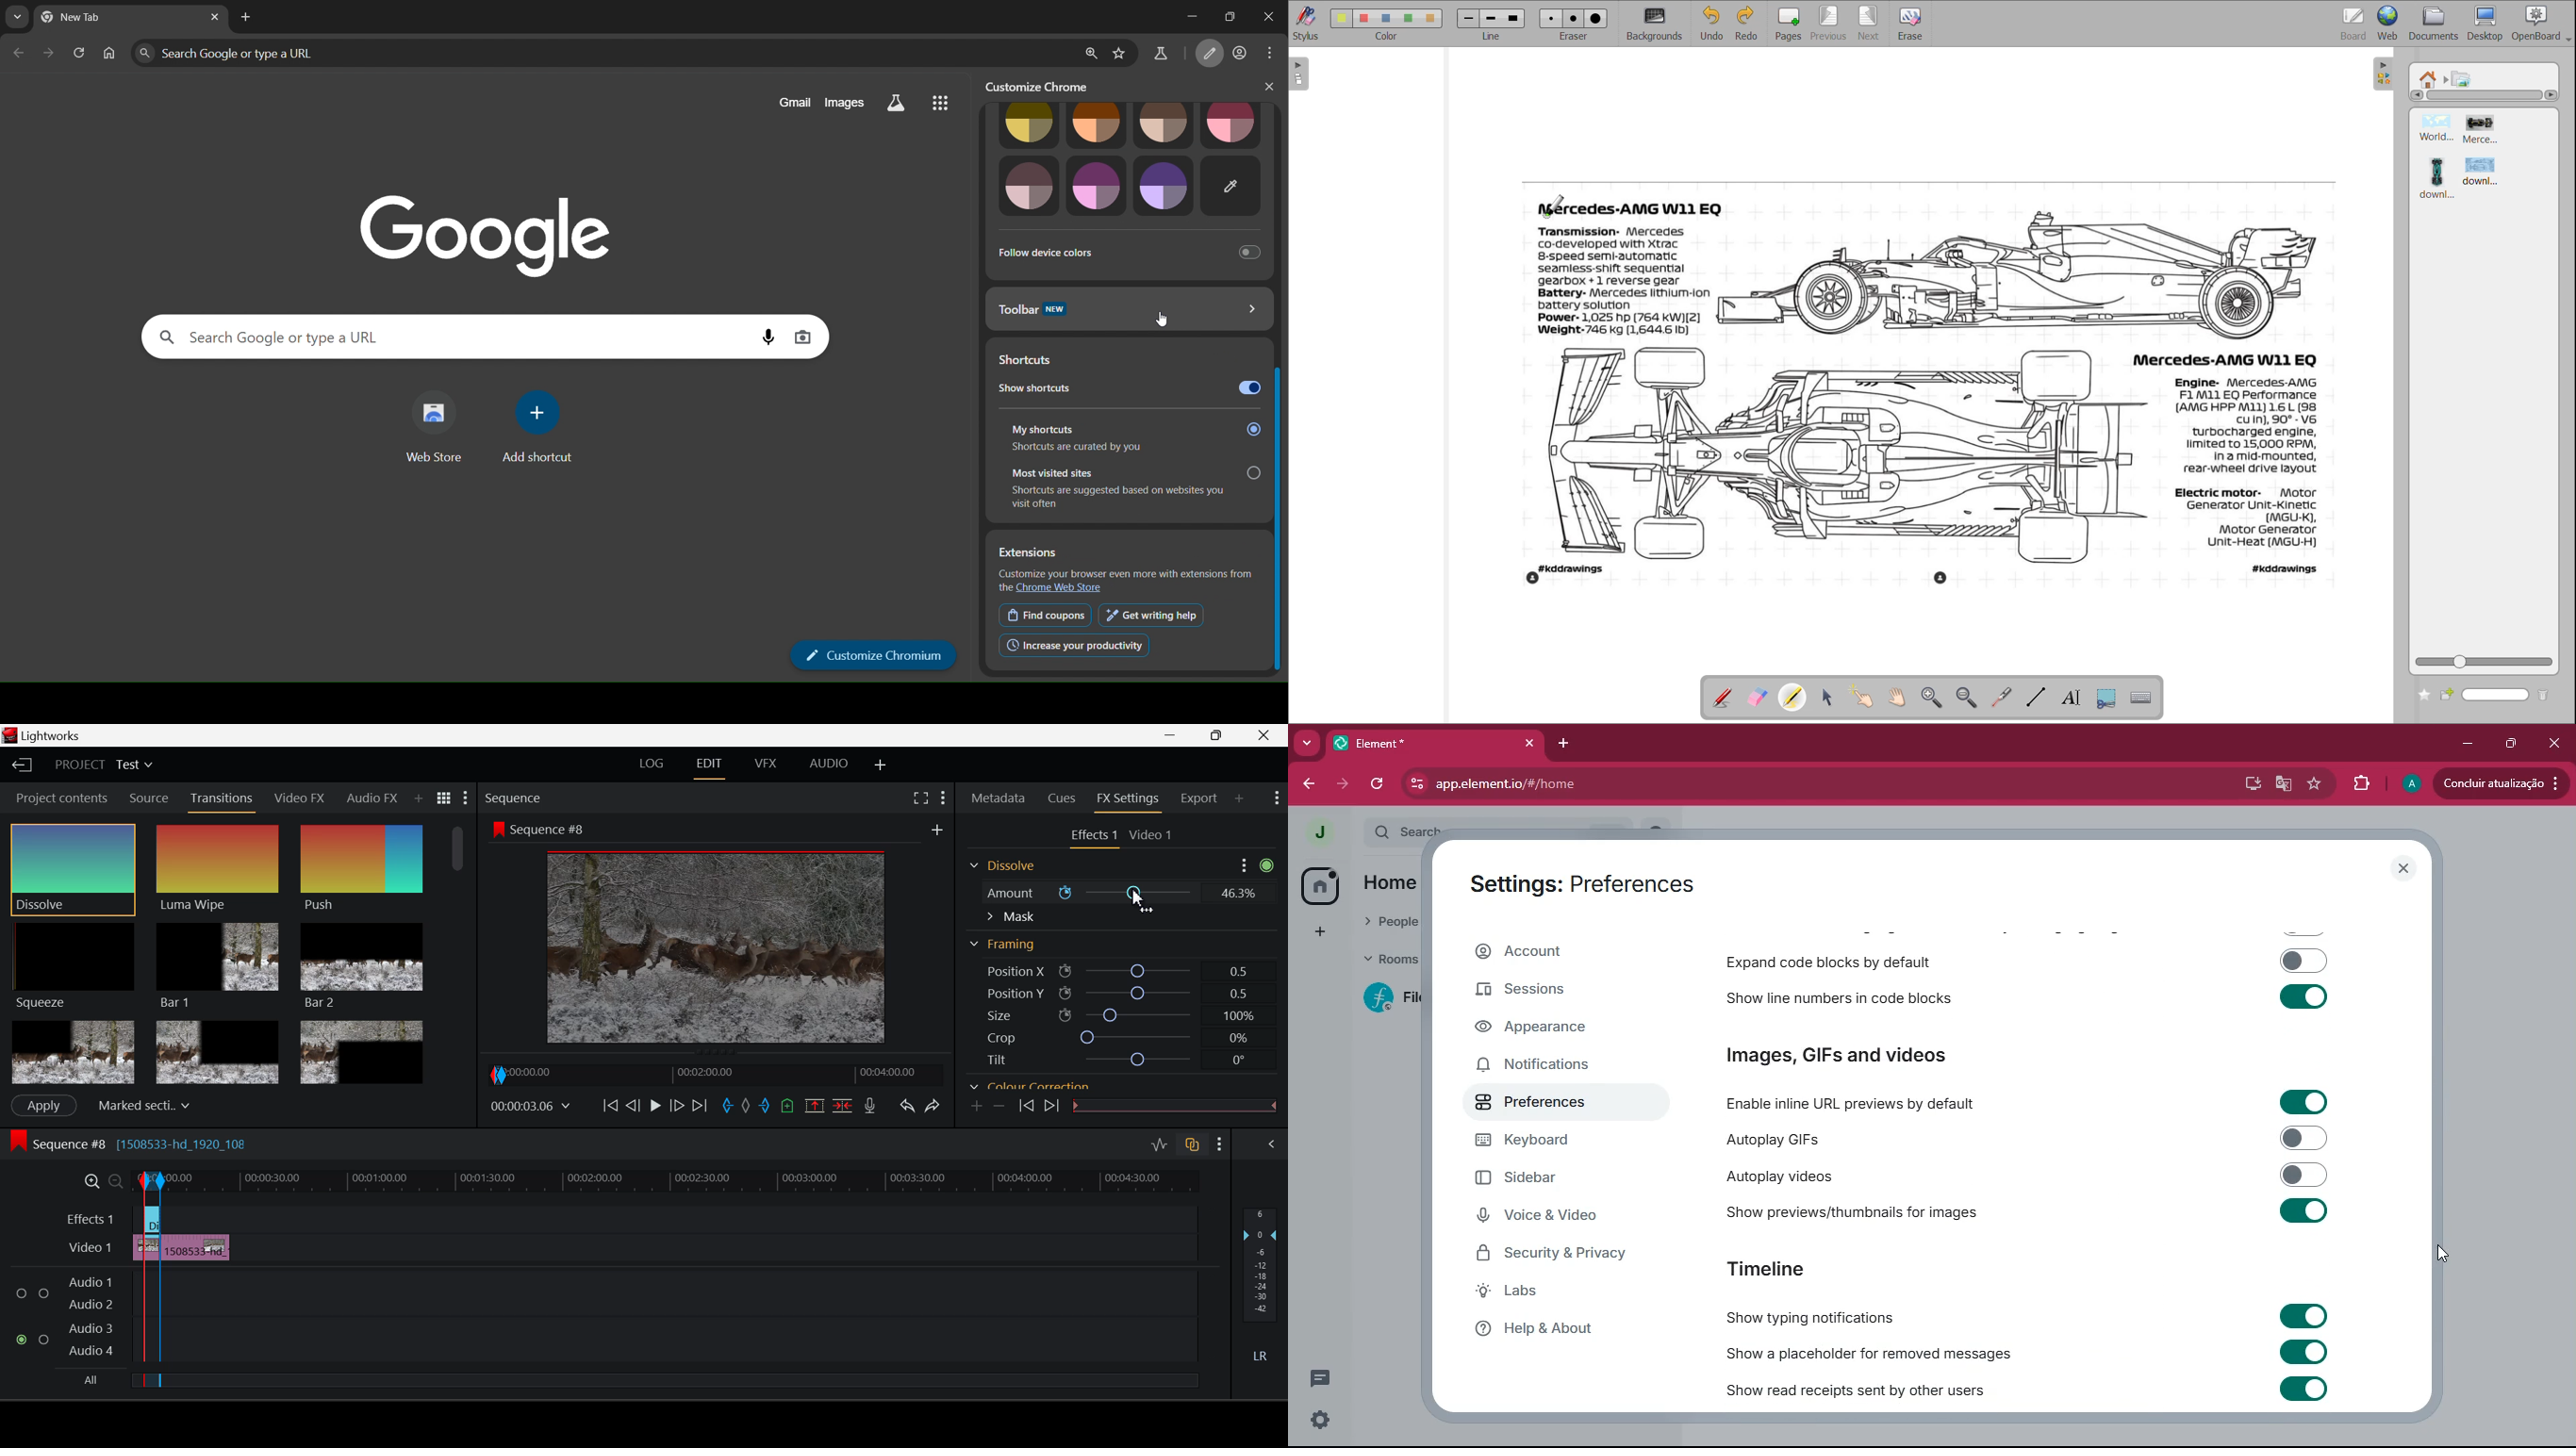 The width and height of the screenshot is (2576, 1456). I want to click on theme, so click(1230, 123).